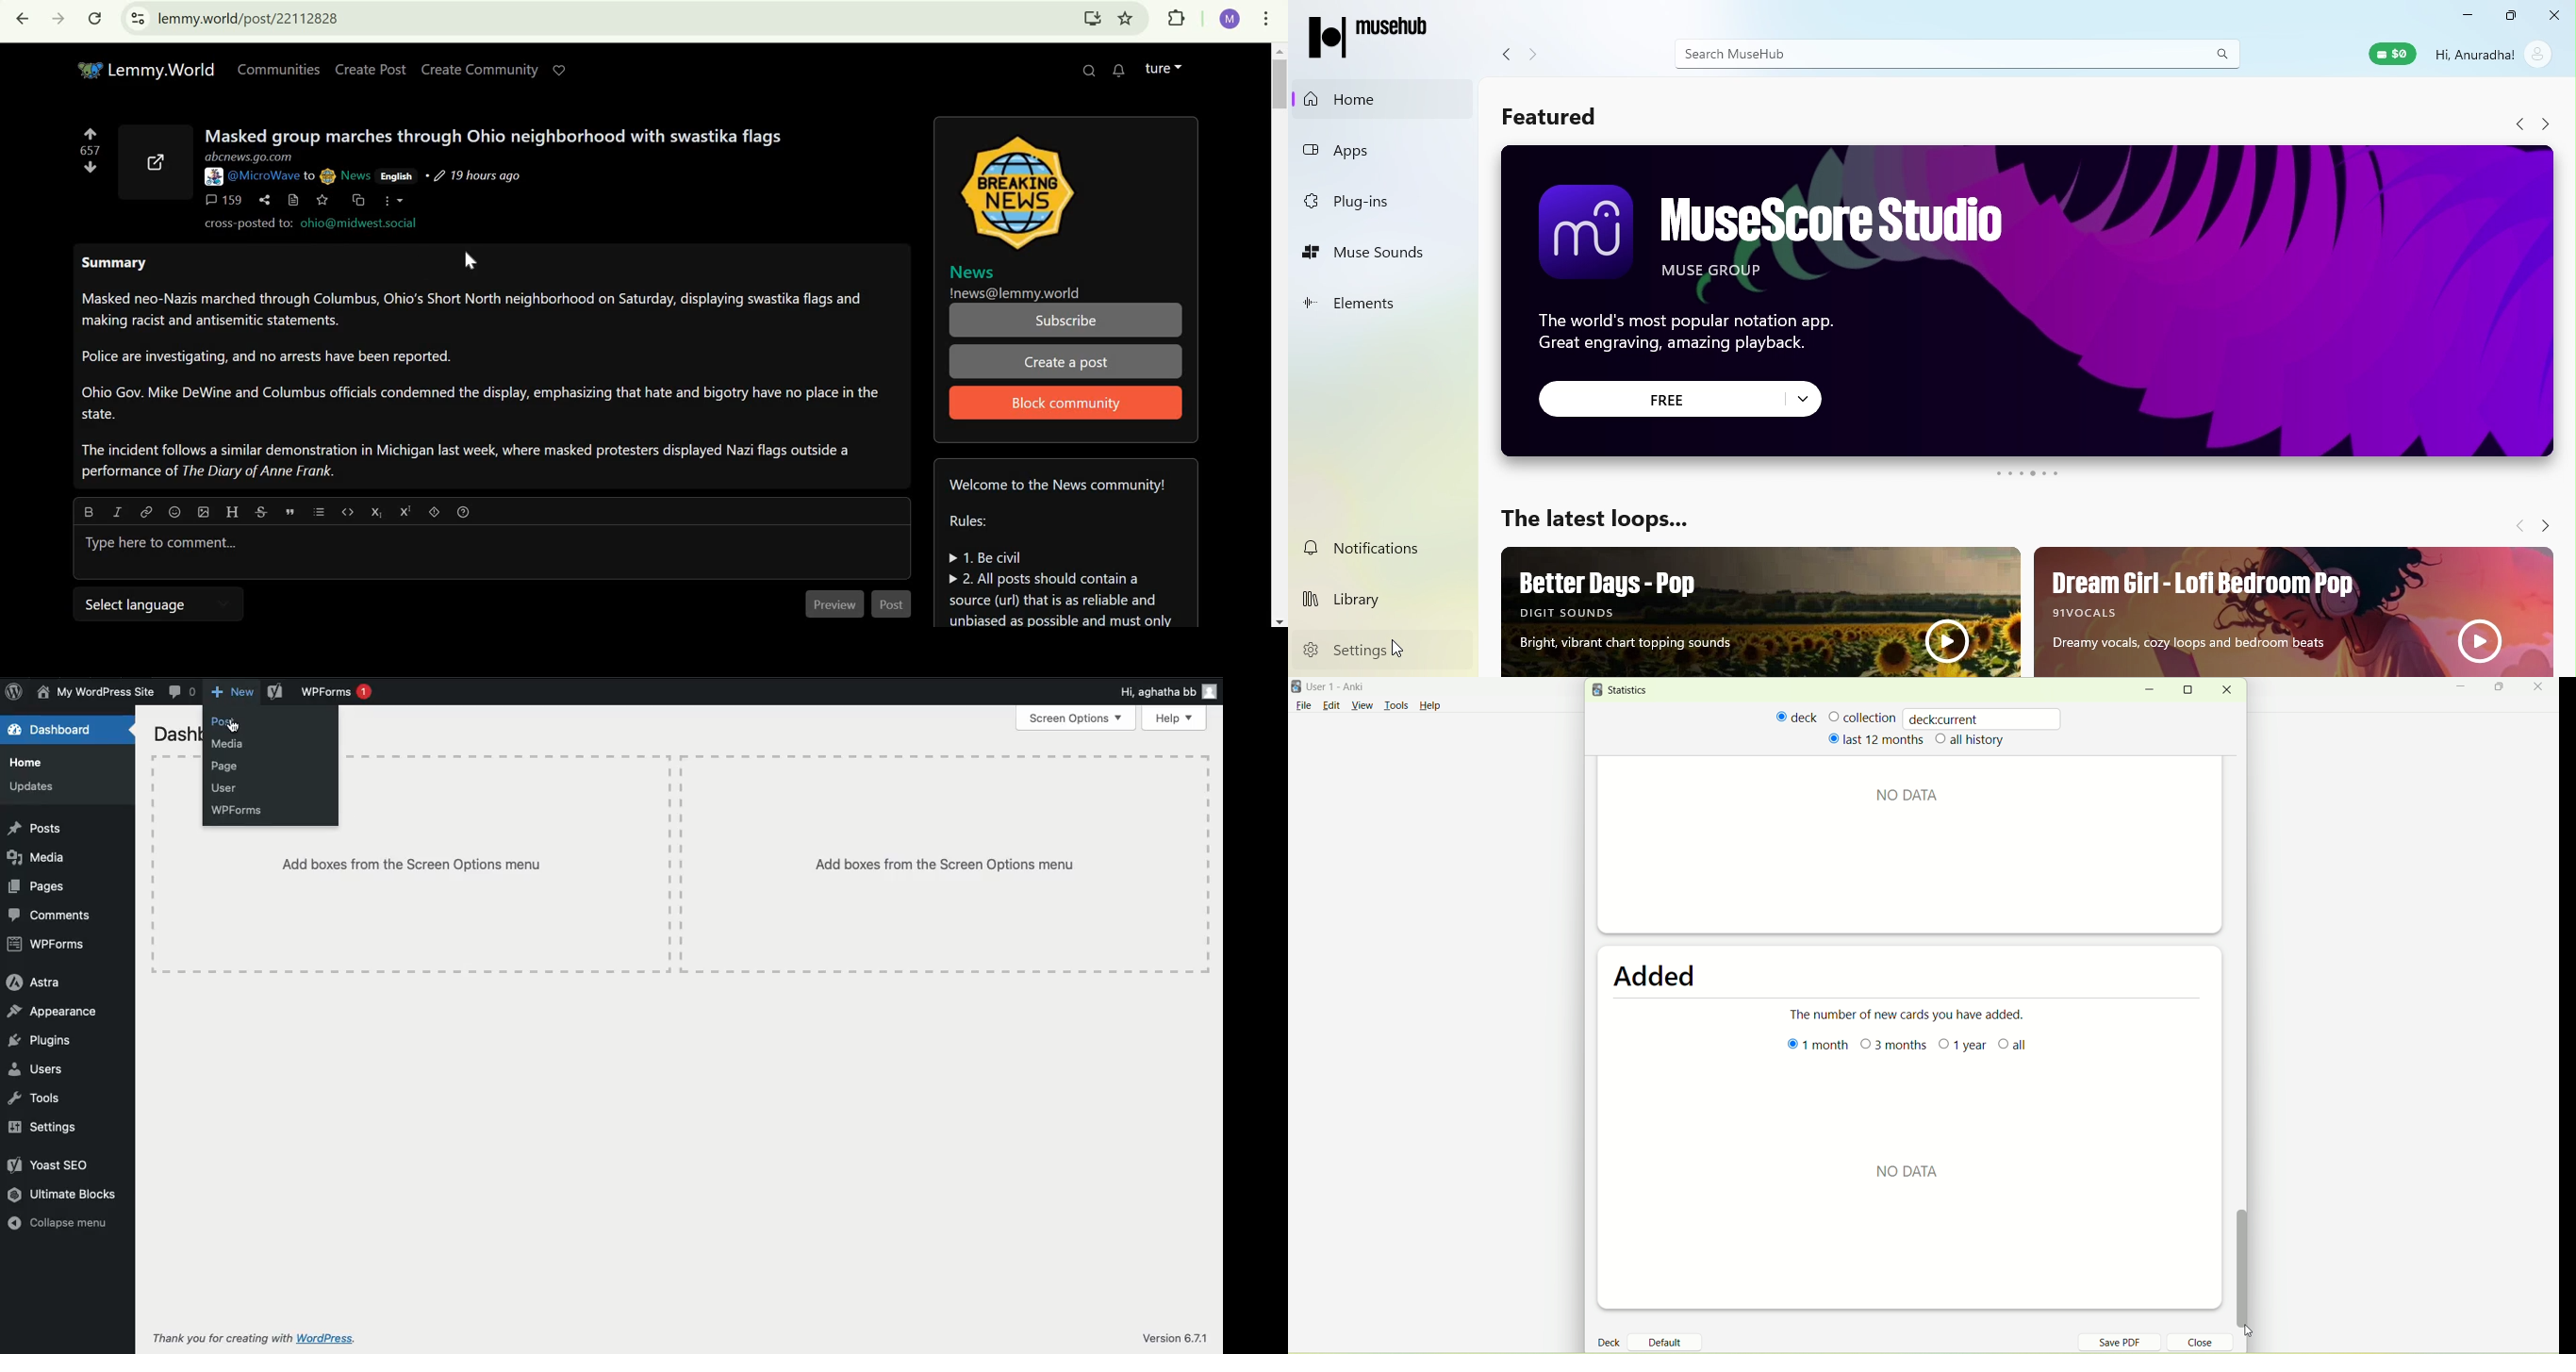  What do you see at coordinates (39, 857) in the screenshot?
I see `Media` at bounding box center [39, 857].